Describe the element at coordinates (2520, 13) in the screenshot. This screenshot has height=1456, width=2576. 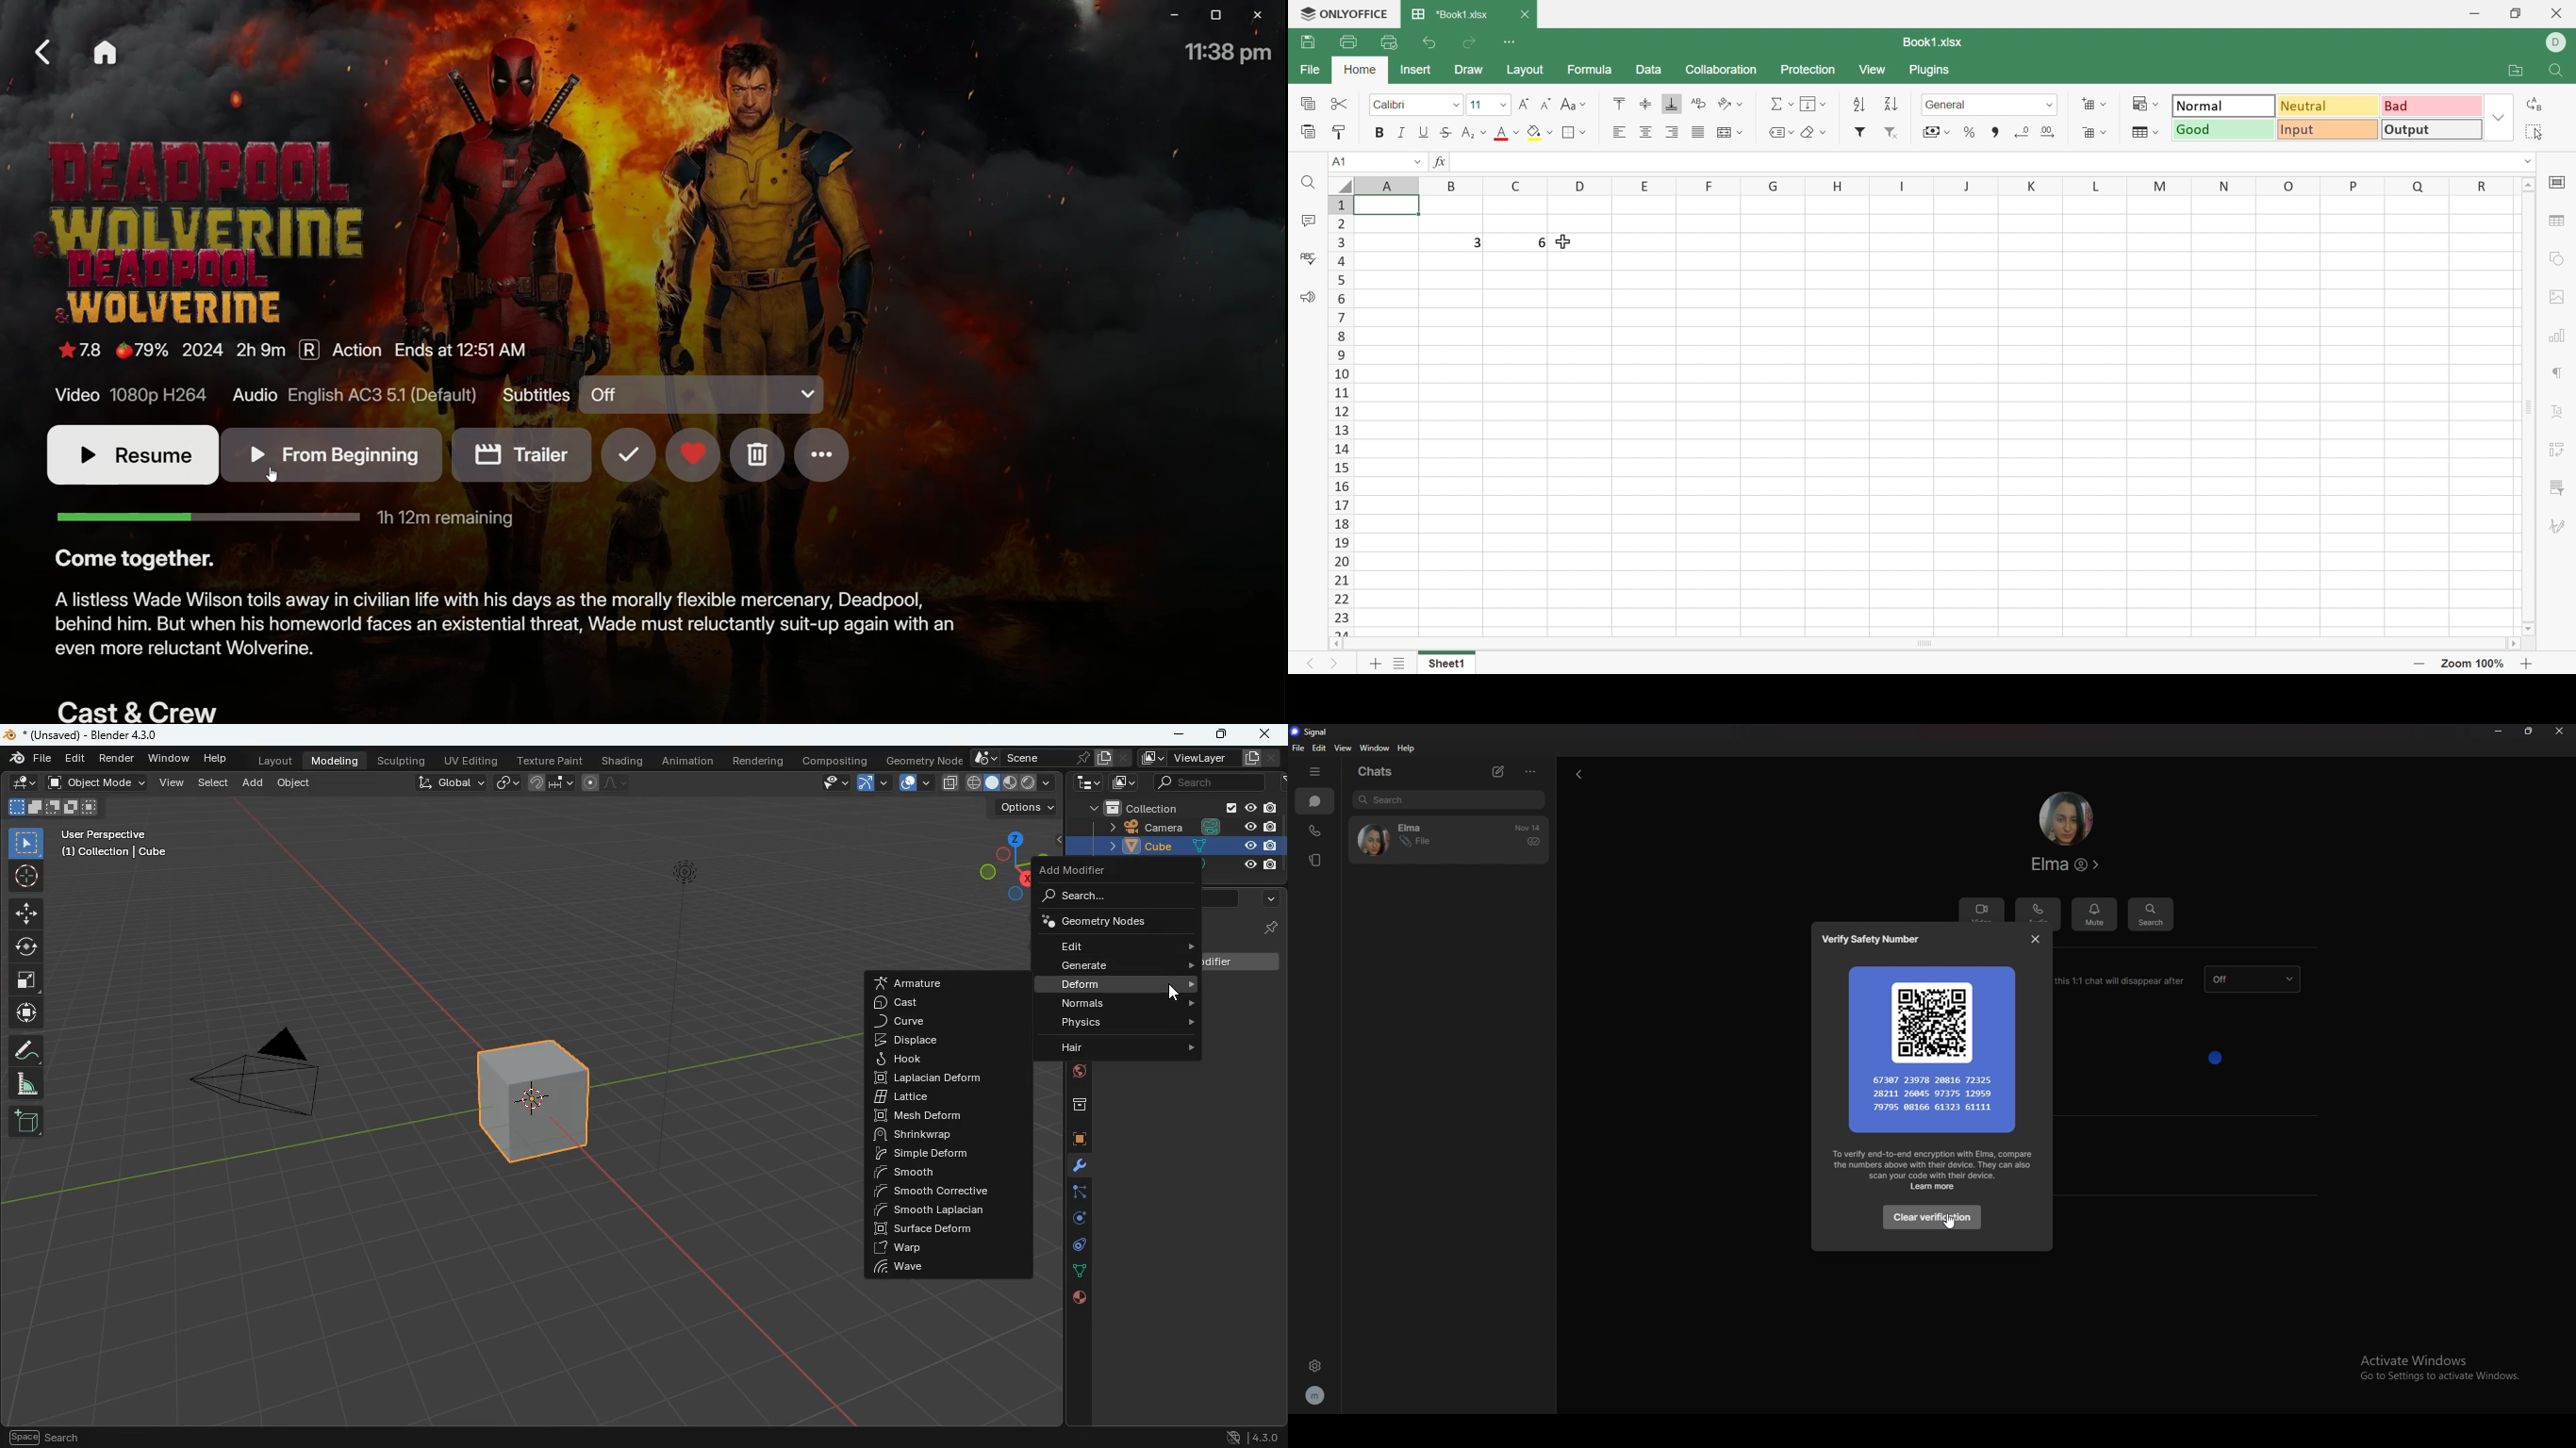
I see `Restore down` at that location.